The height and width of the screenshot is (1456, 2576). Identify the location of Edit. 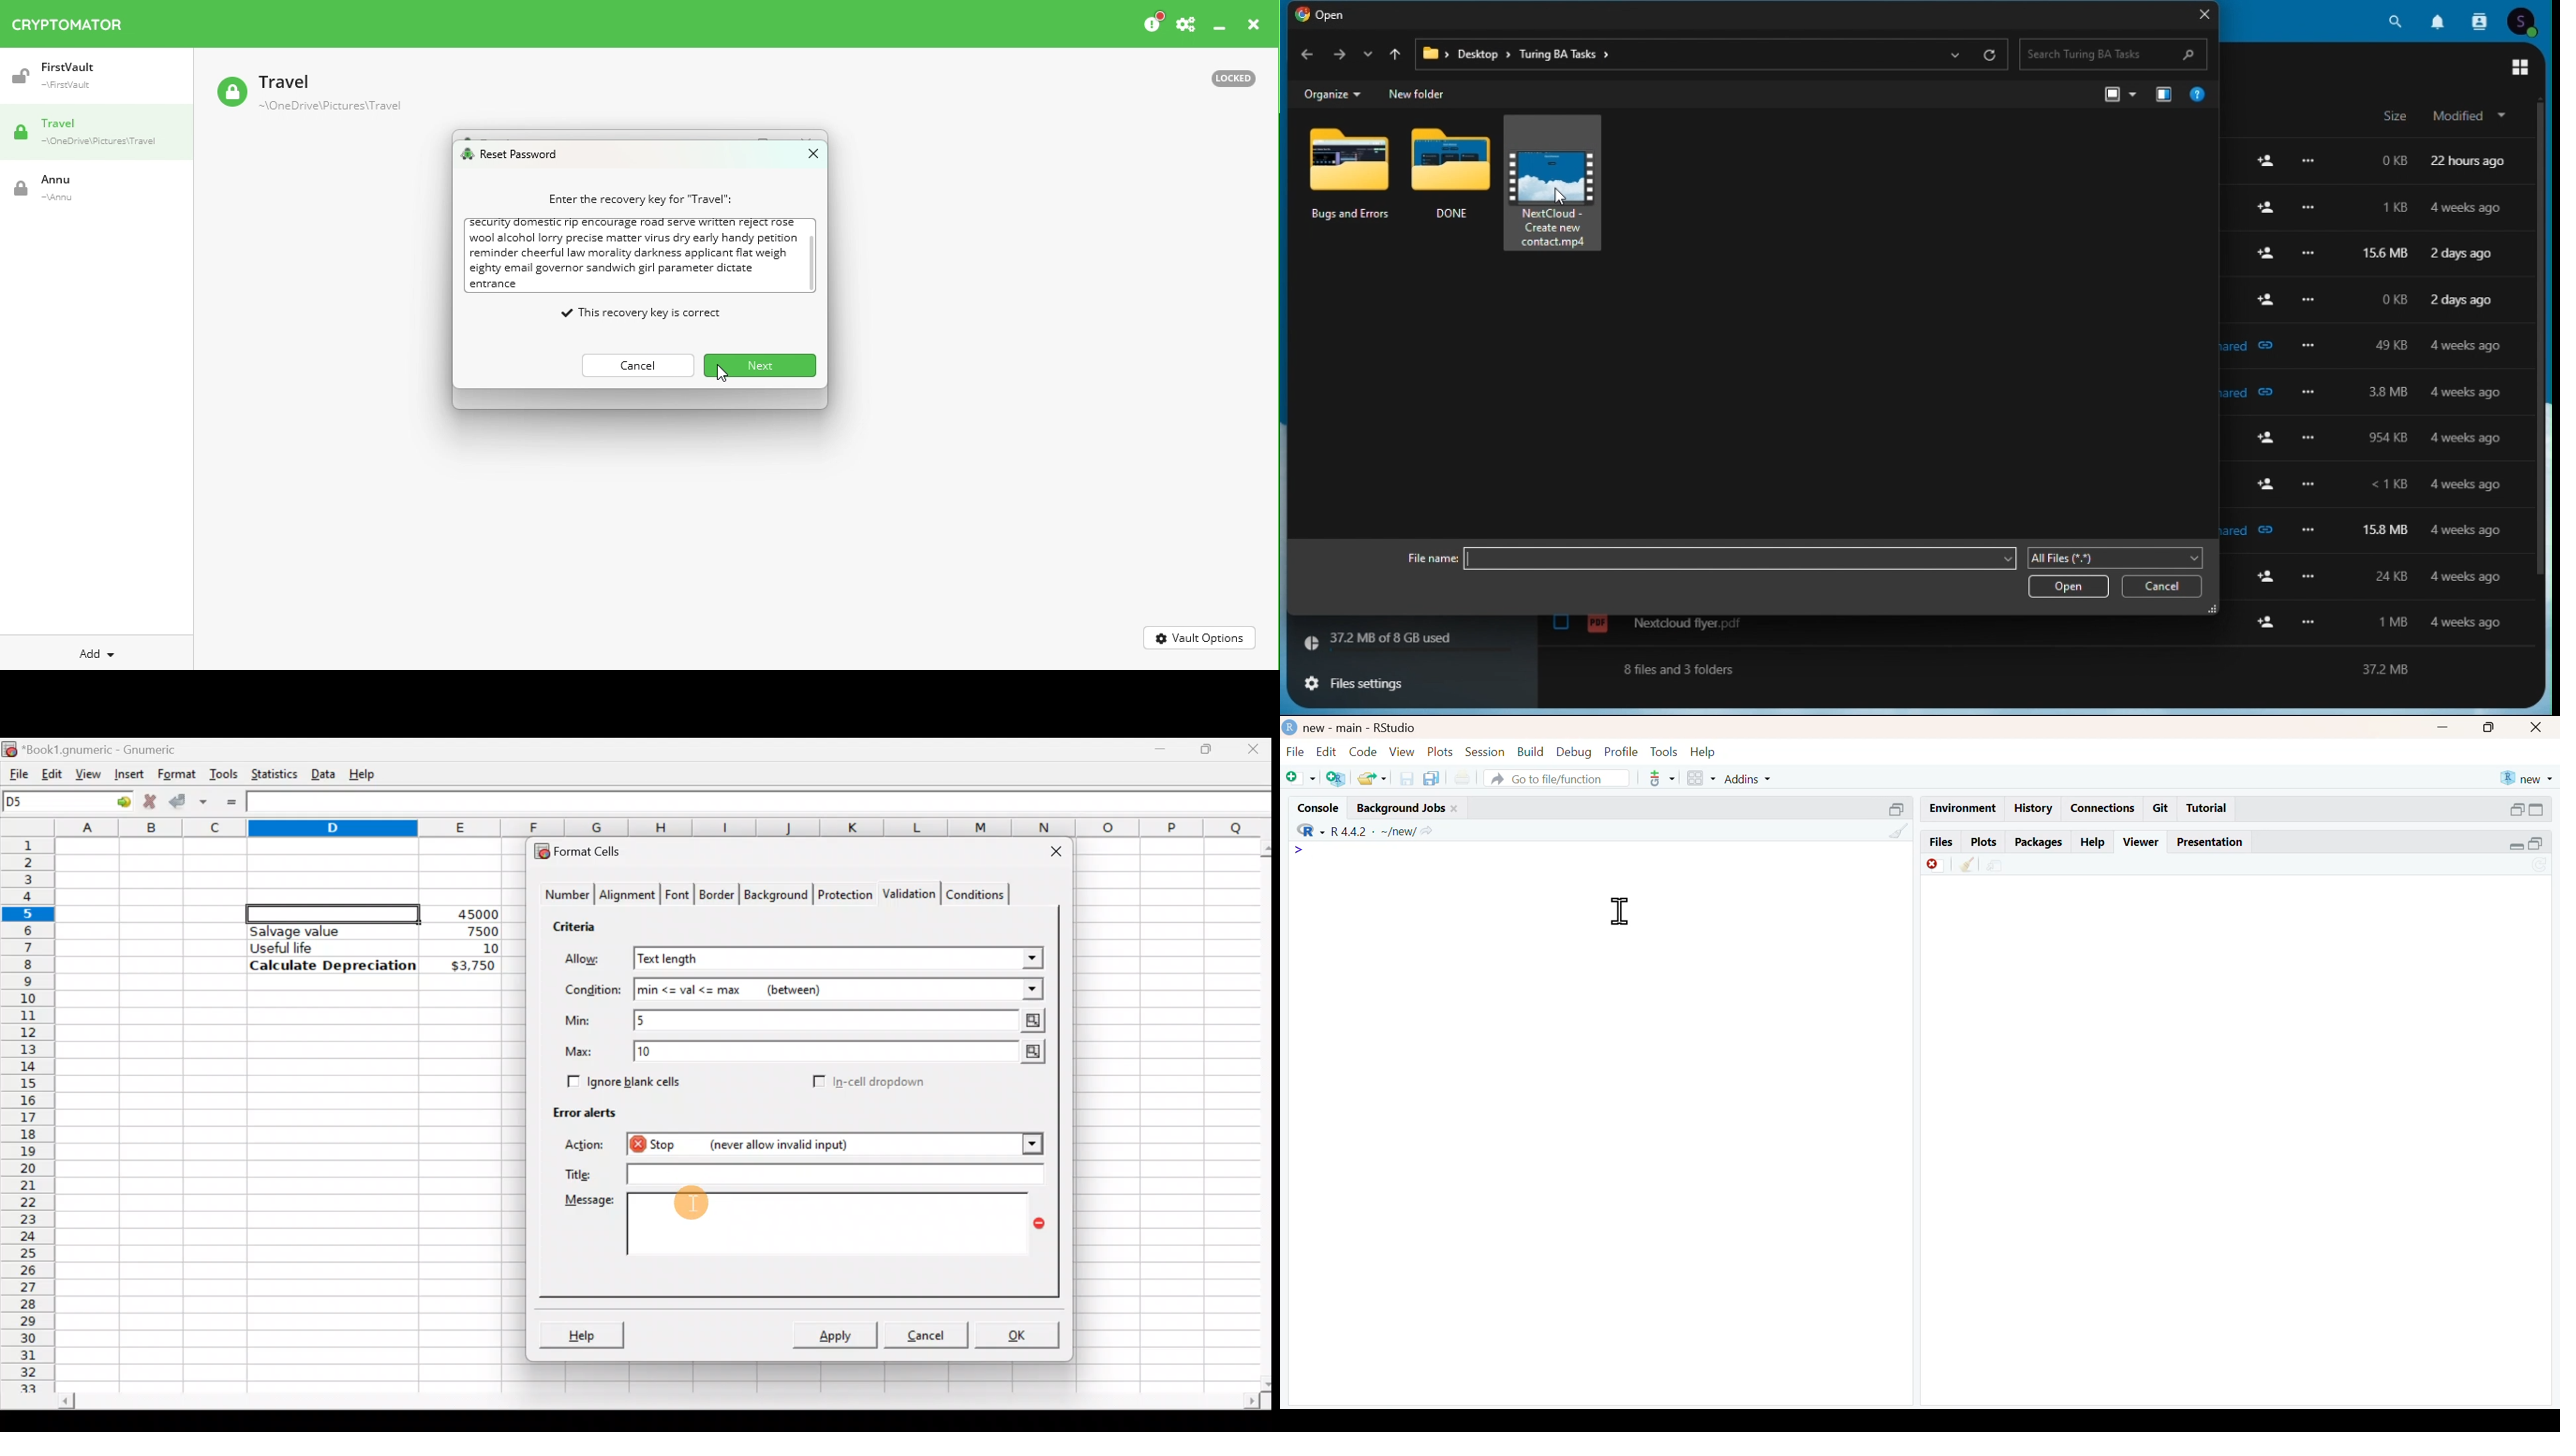
(1325, 750).